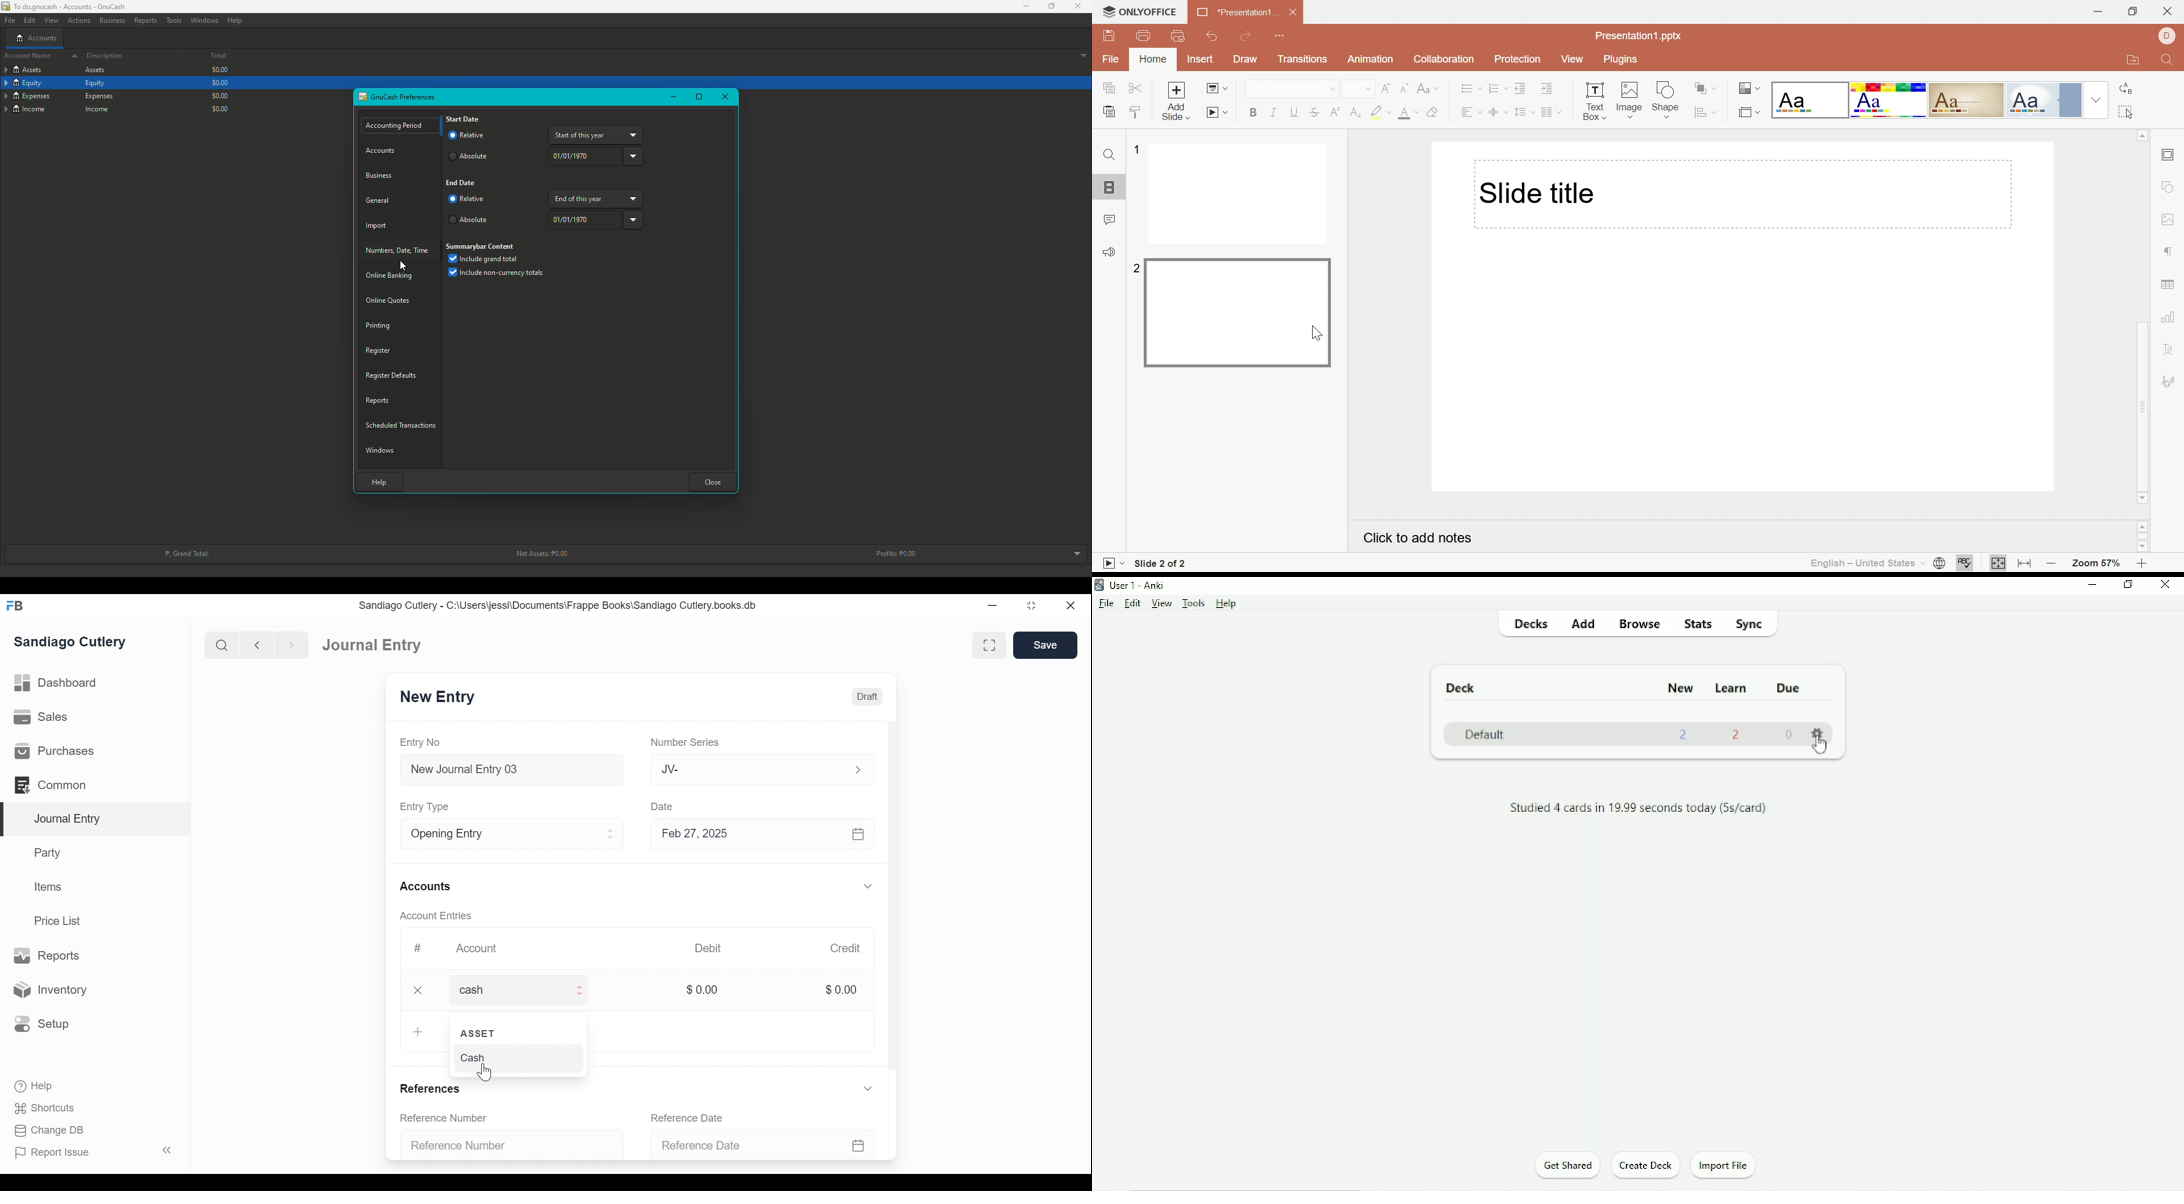 This screenshot has width=2184, height=1204. I want to click on Presentation1.pptx, so click(1640, 36).